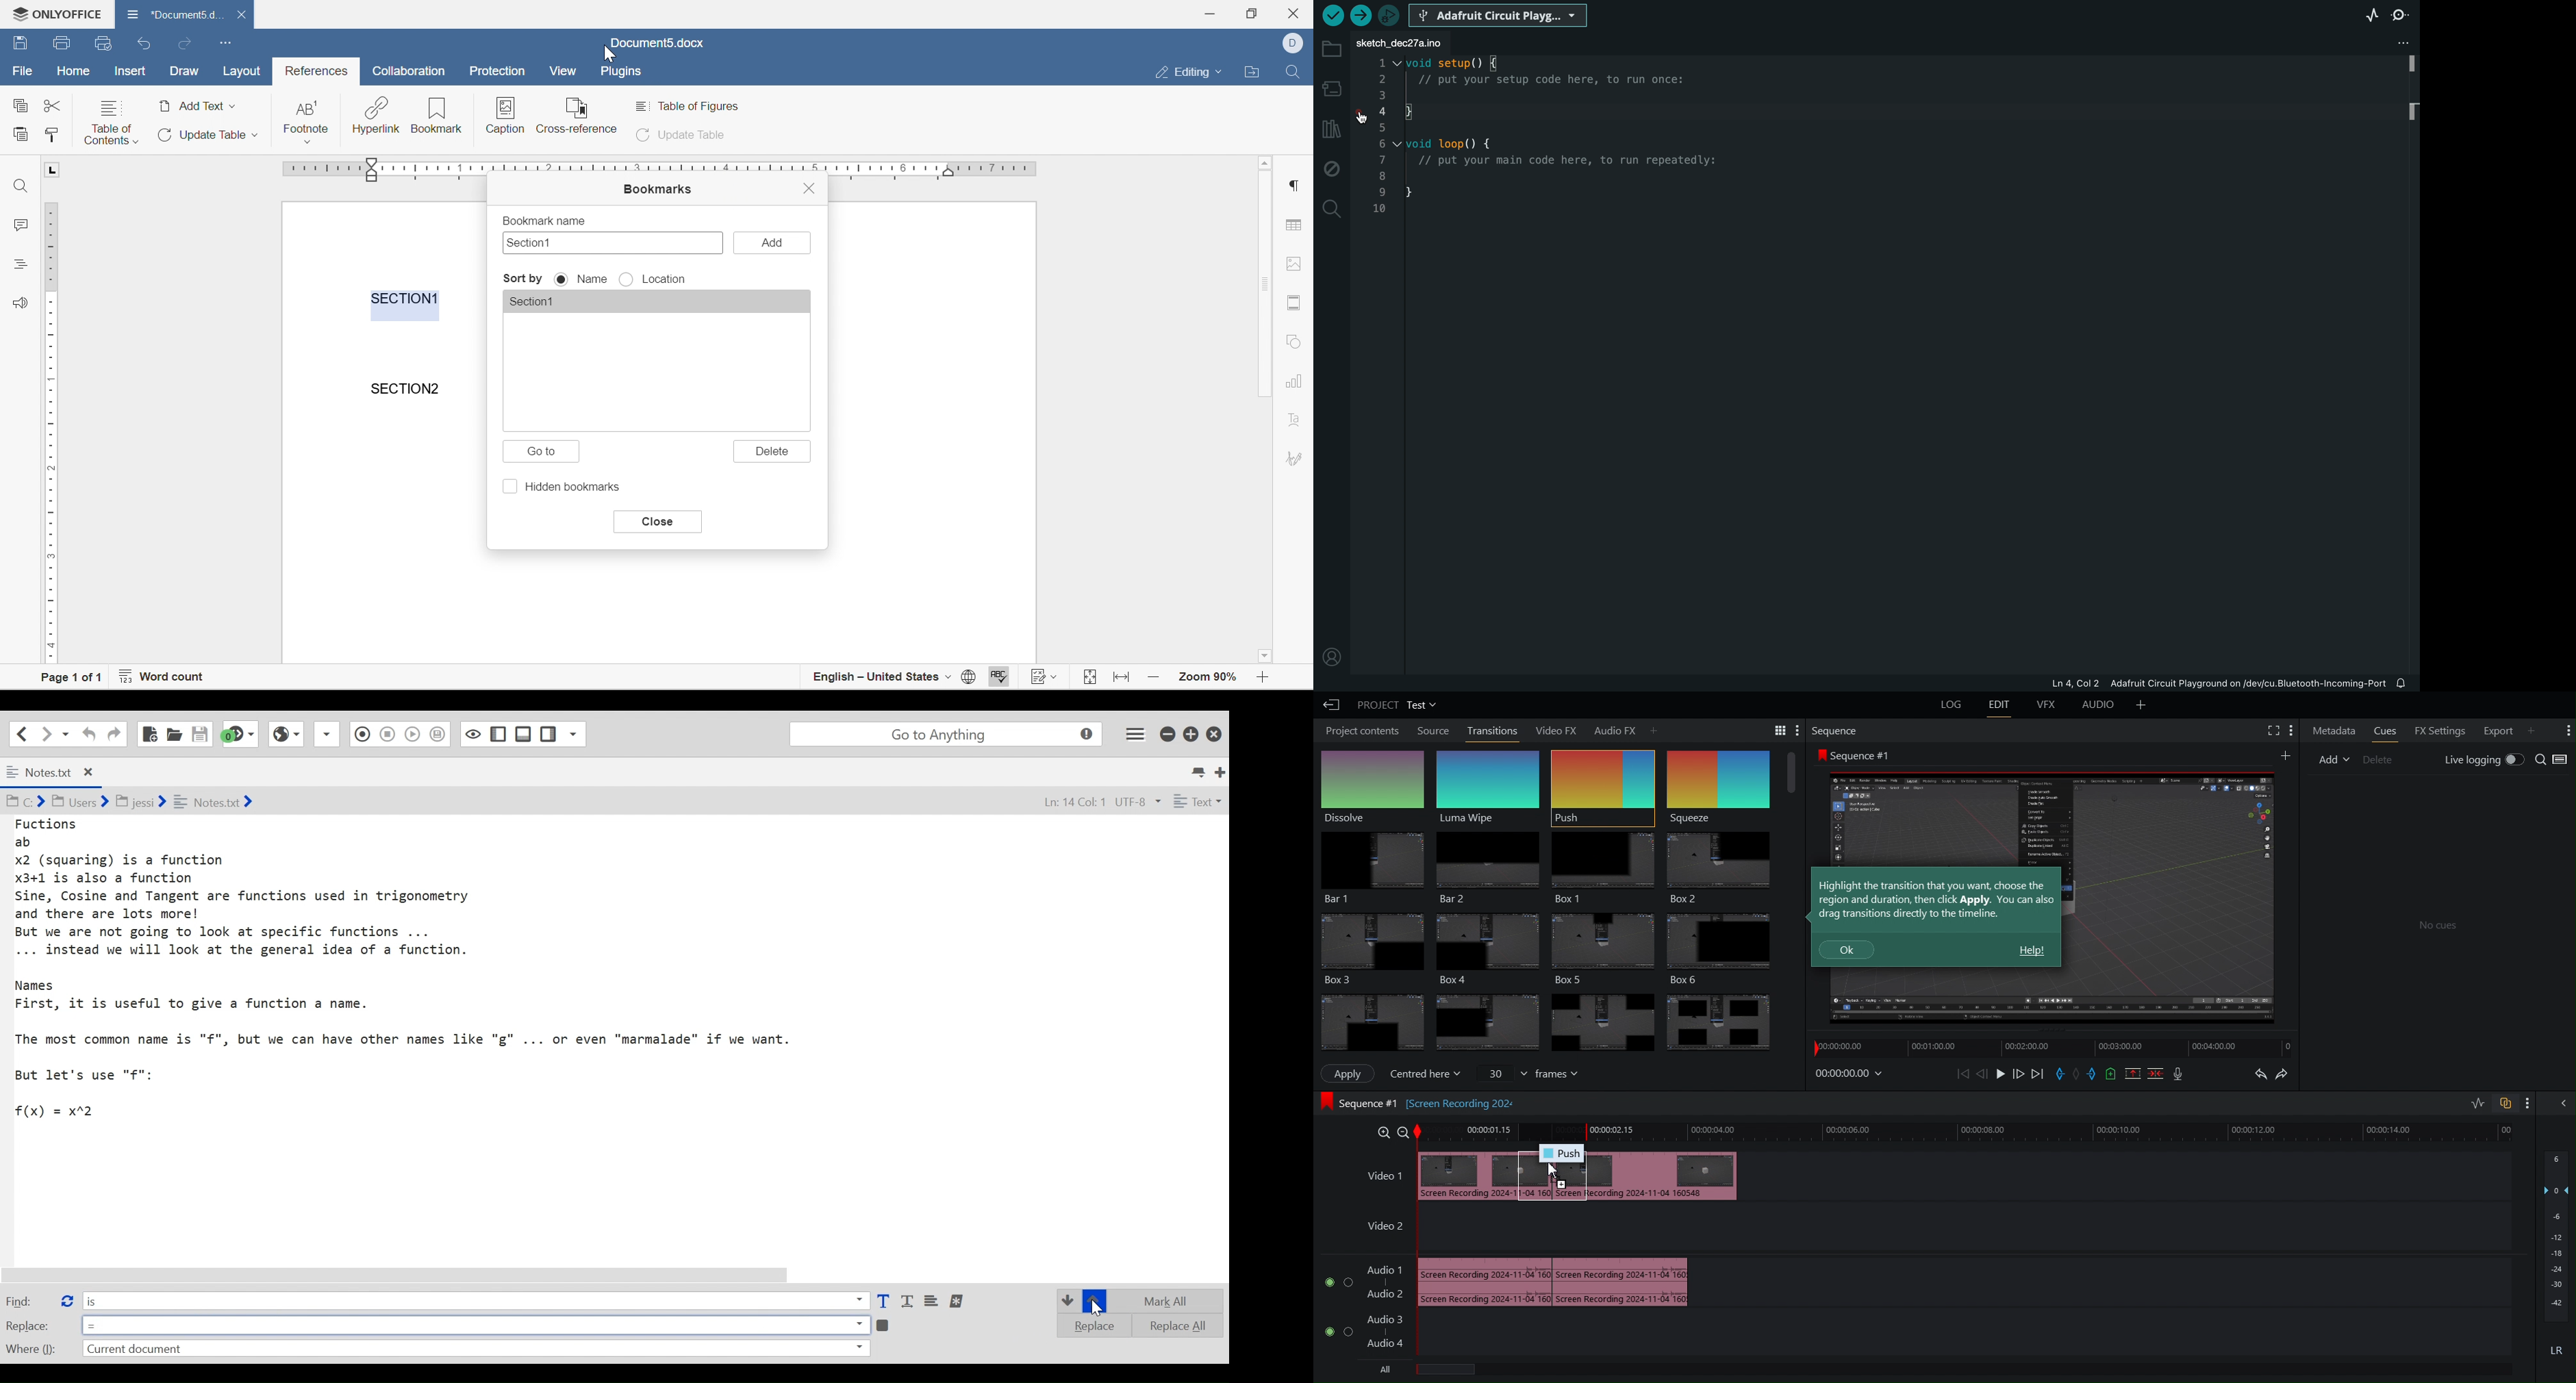 The width and height of the screenshot is (2576, 1400). What do you see at coordinates (1972, 1131) in the screenshot?
I see `Timeline` at bounding box center [1972, 1131].